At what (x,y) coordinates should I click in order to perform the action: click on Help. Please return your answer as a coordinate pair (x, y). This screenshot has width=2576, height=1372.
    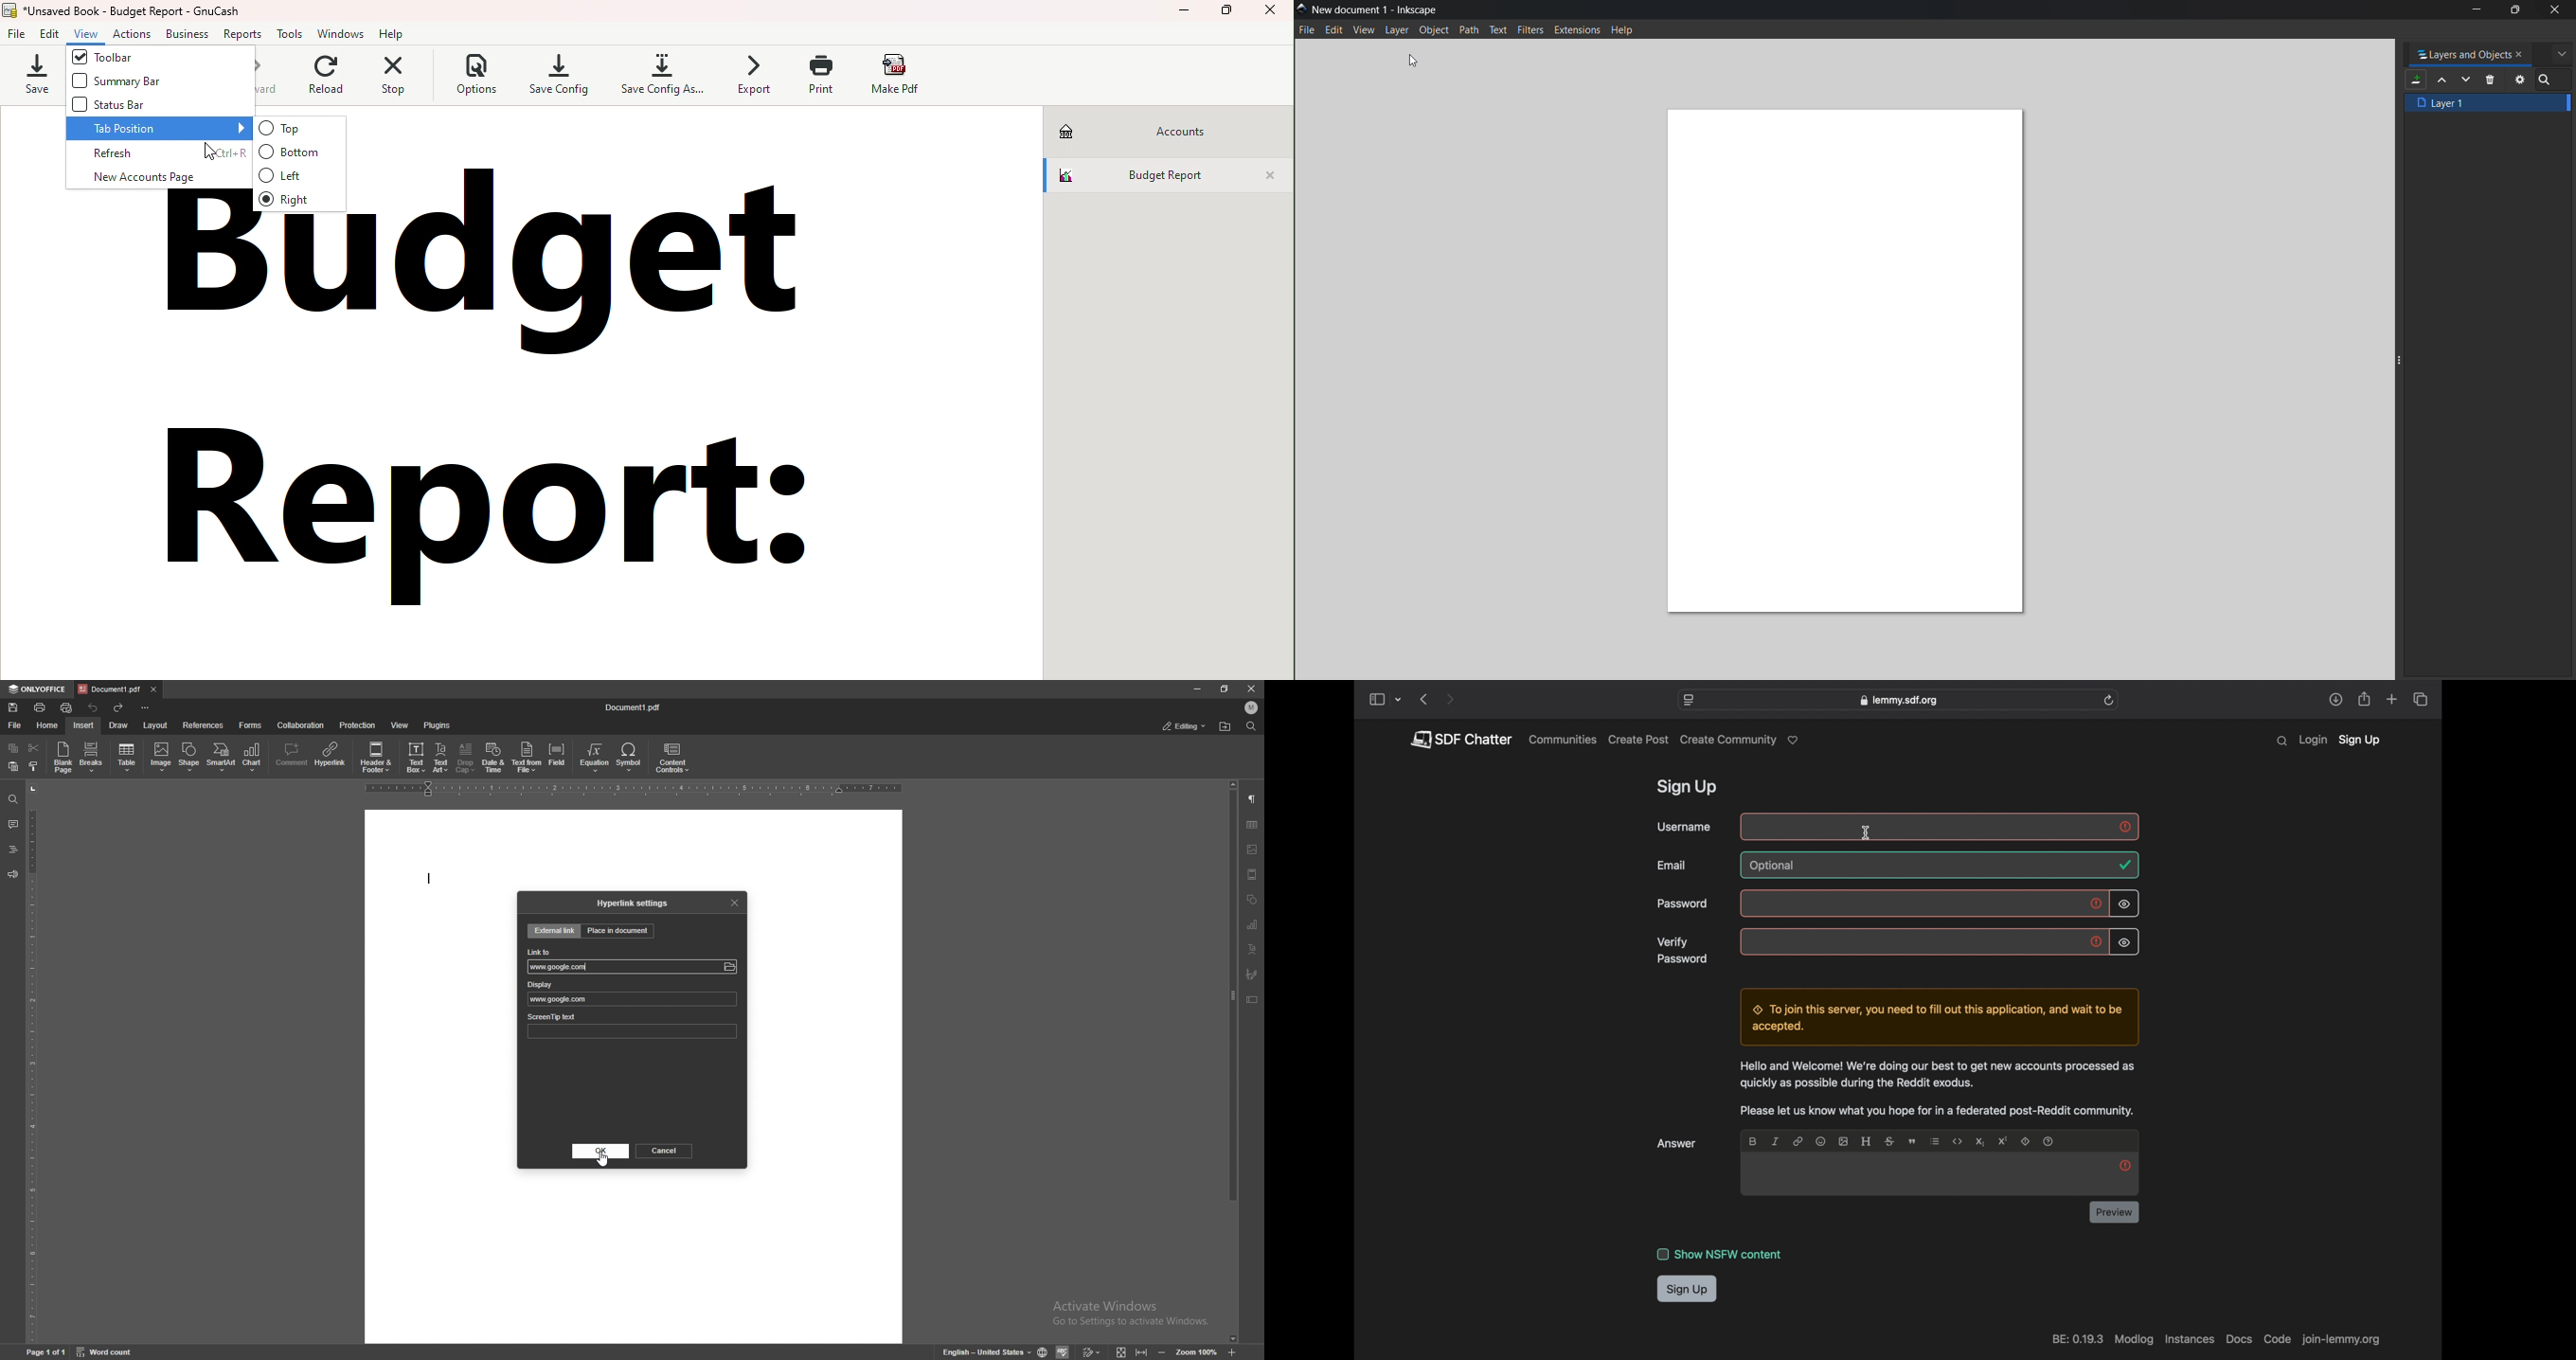
    Looking at the image, I should click on (394, 35).